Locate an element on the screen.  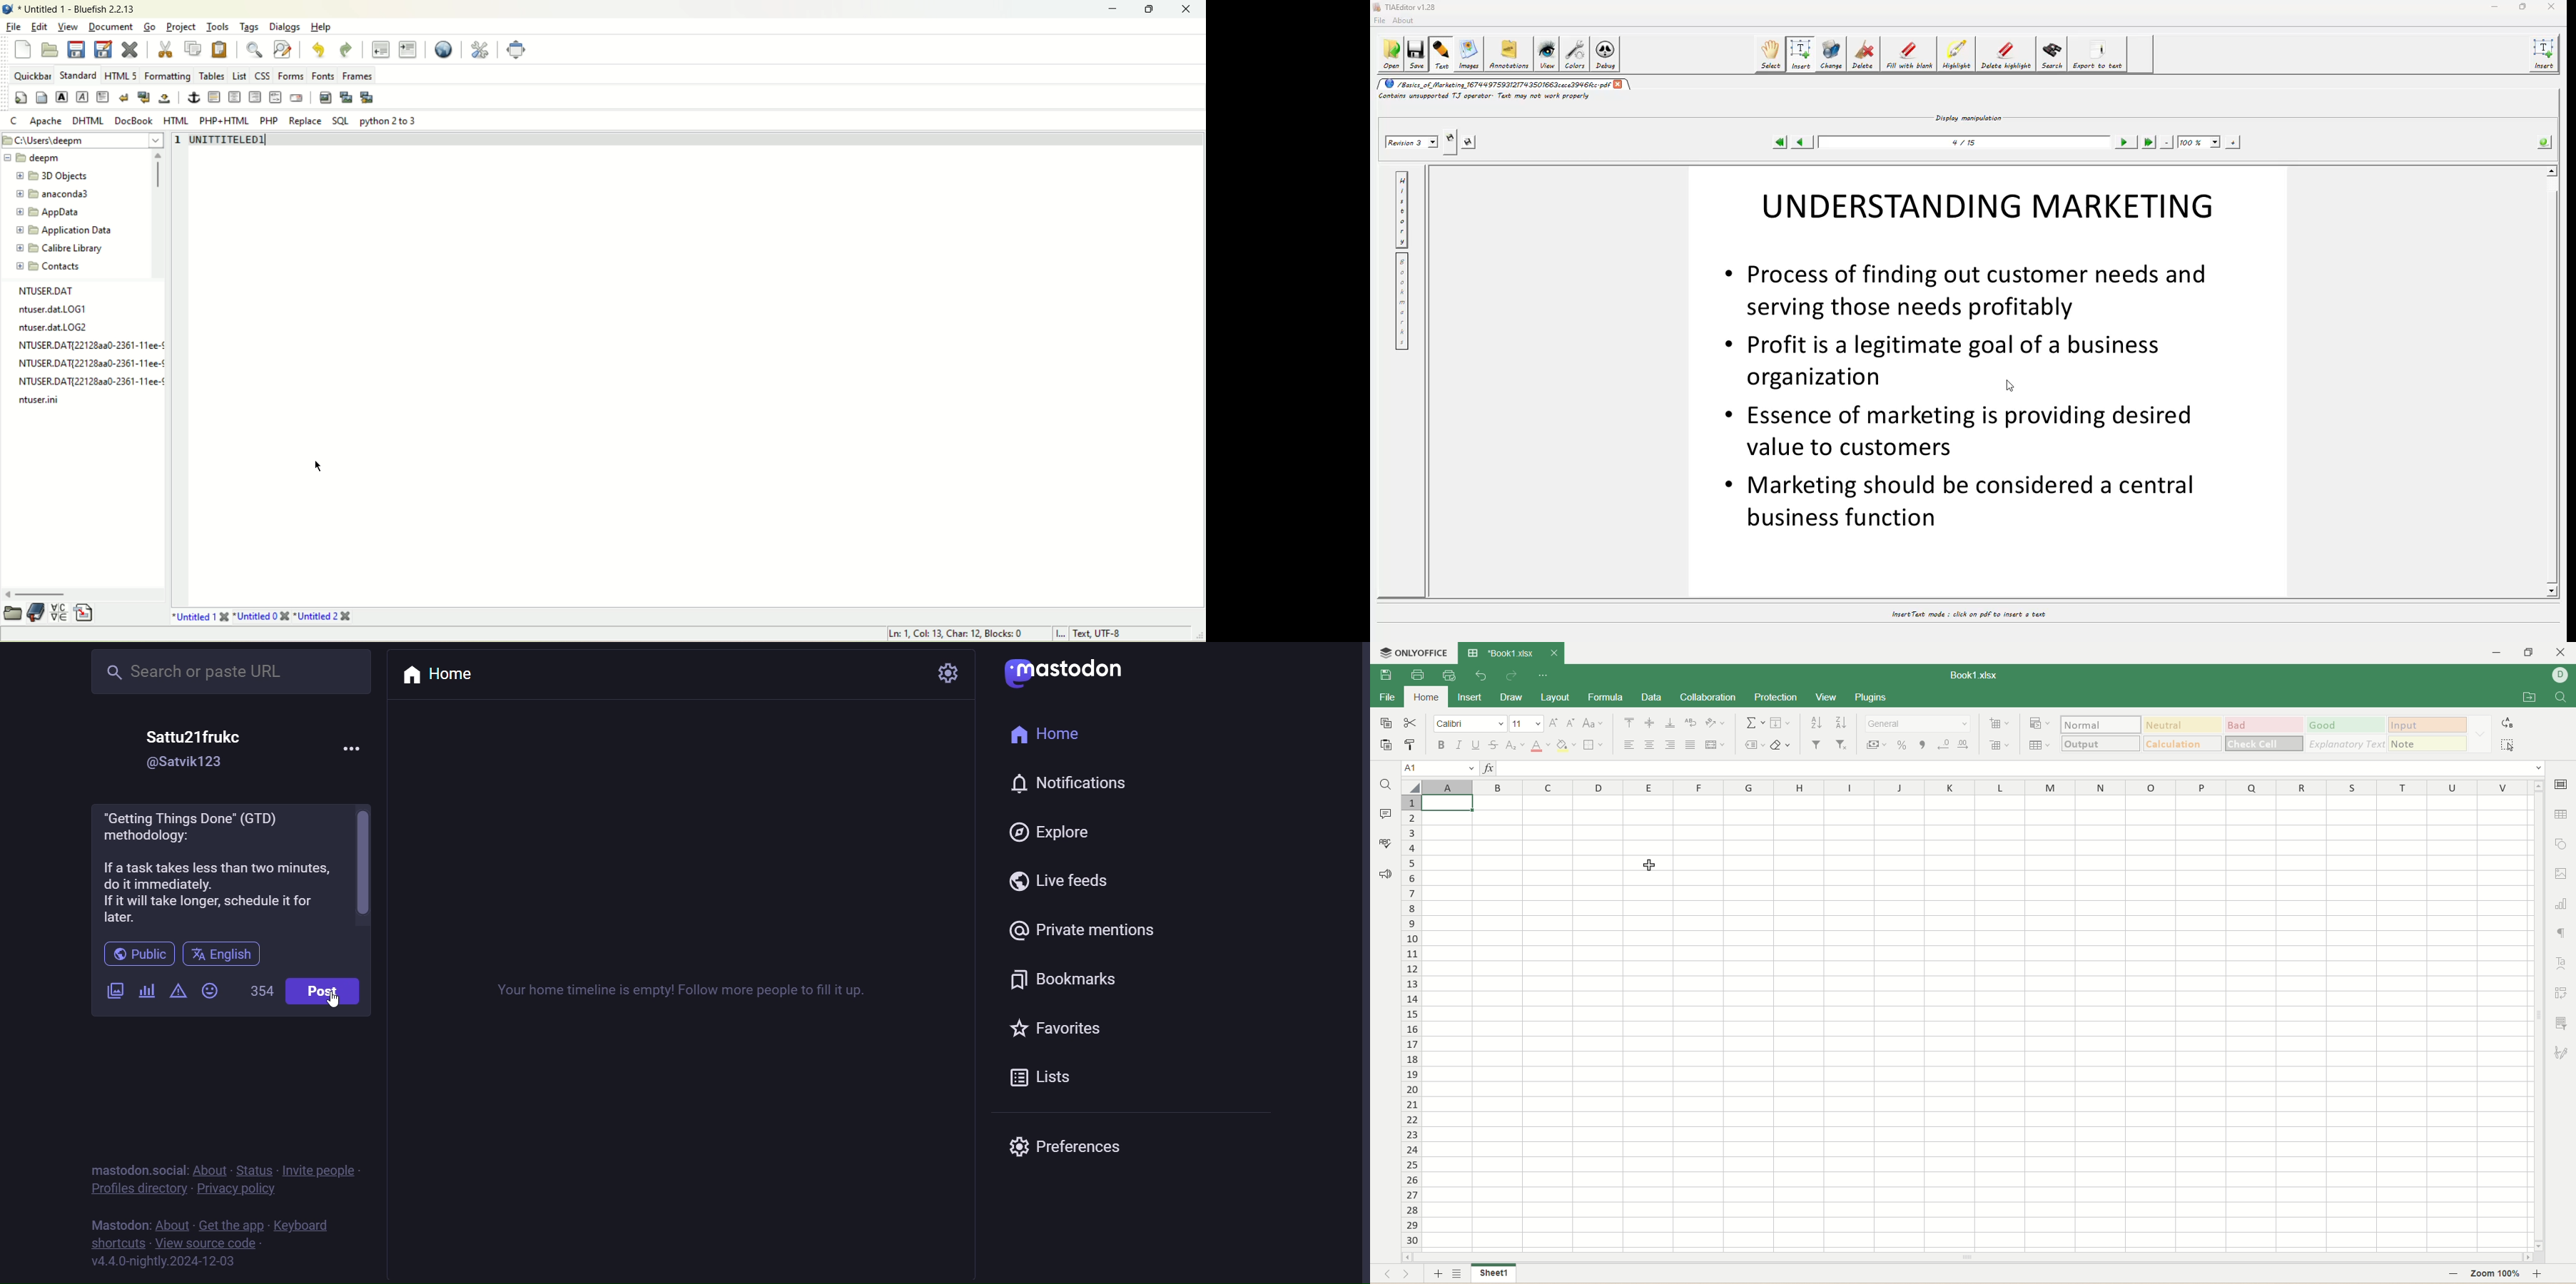
poll is located at coordinates (146, 992).